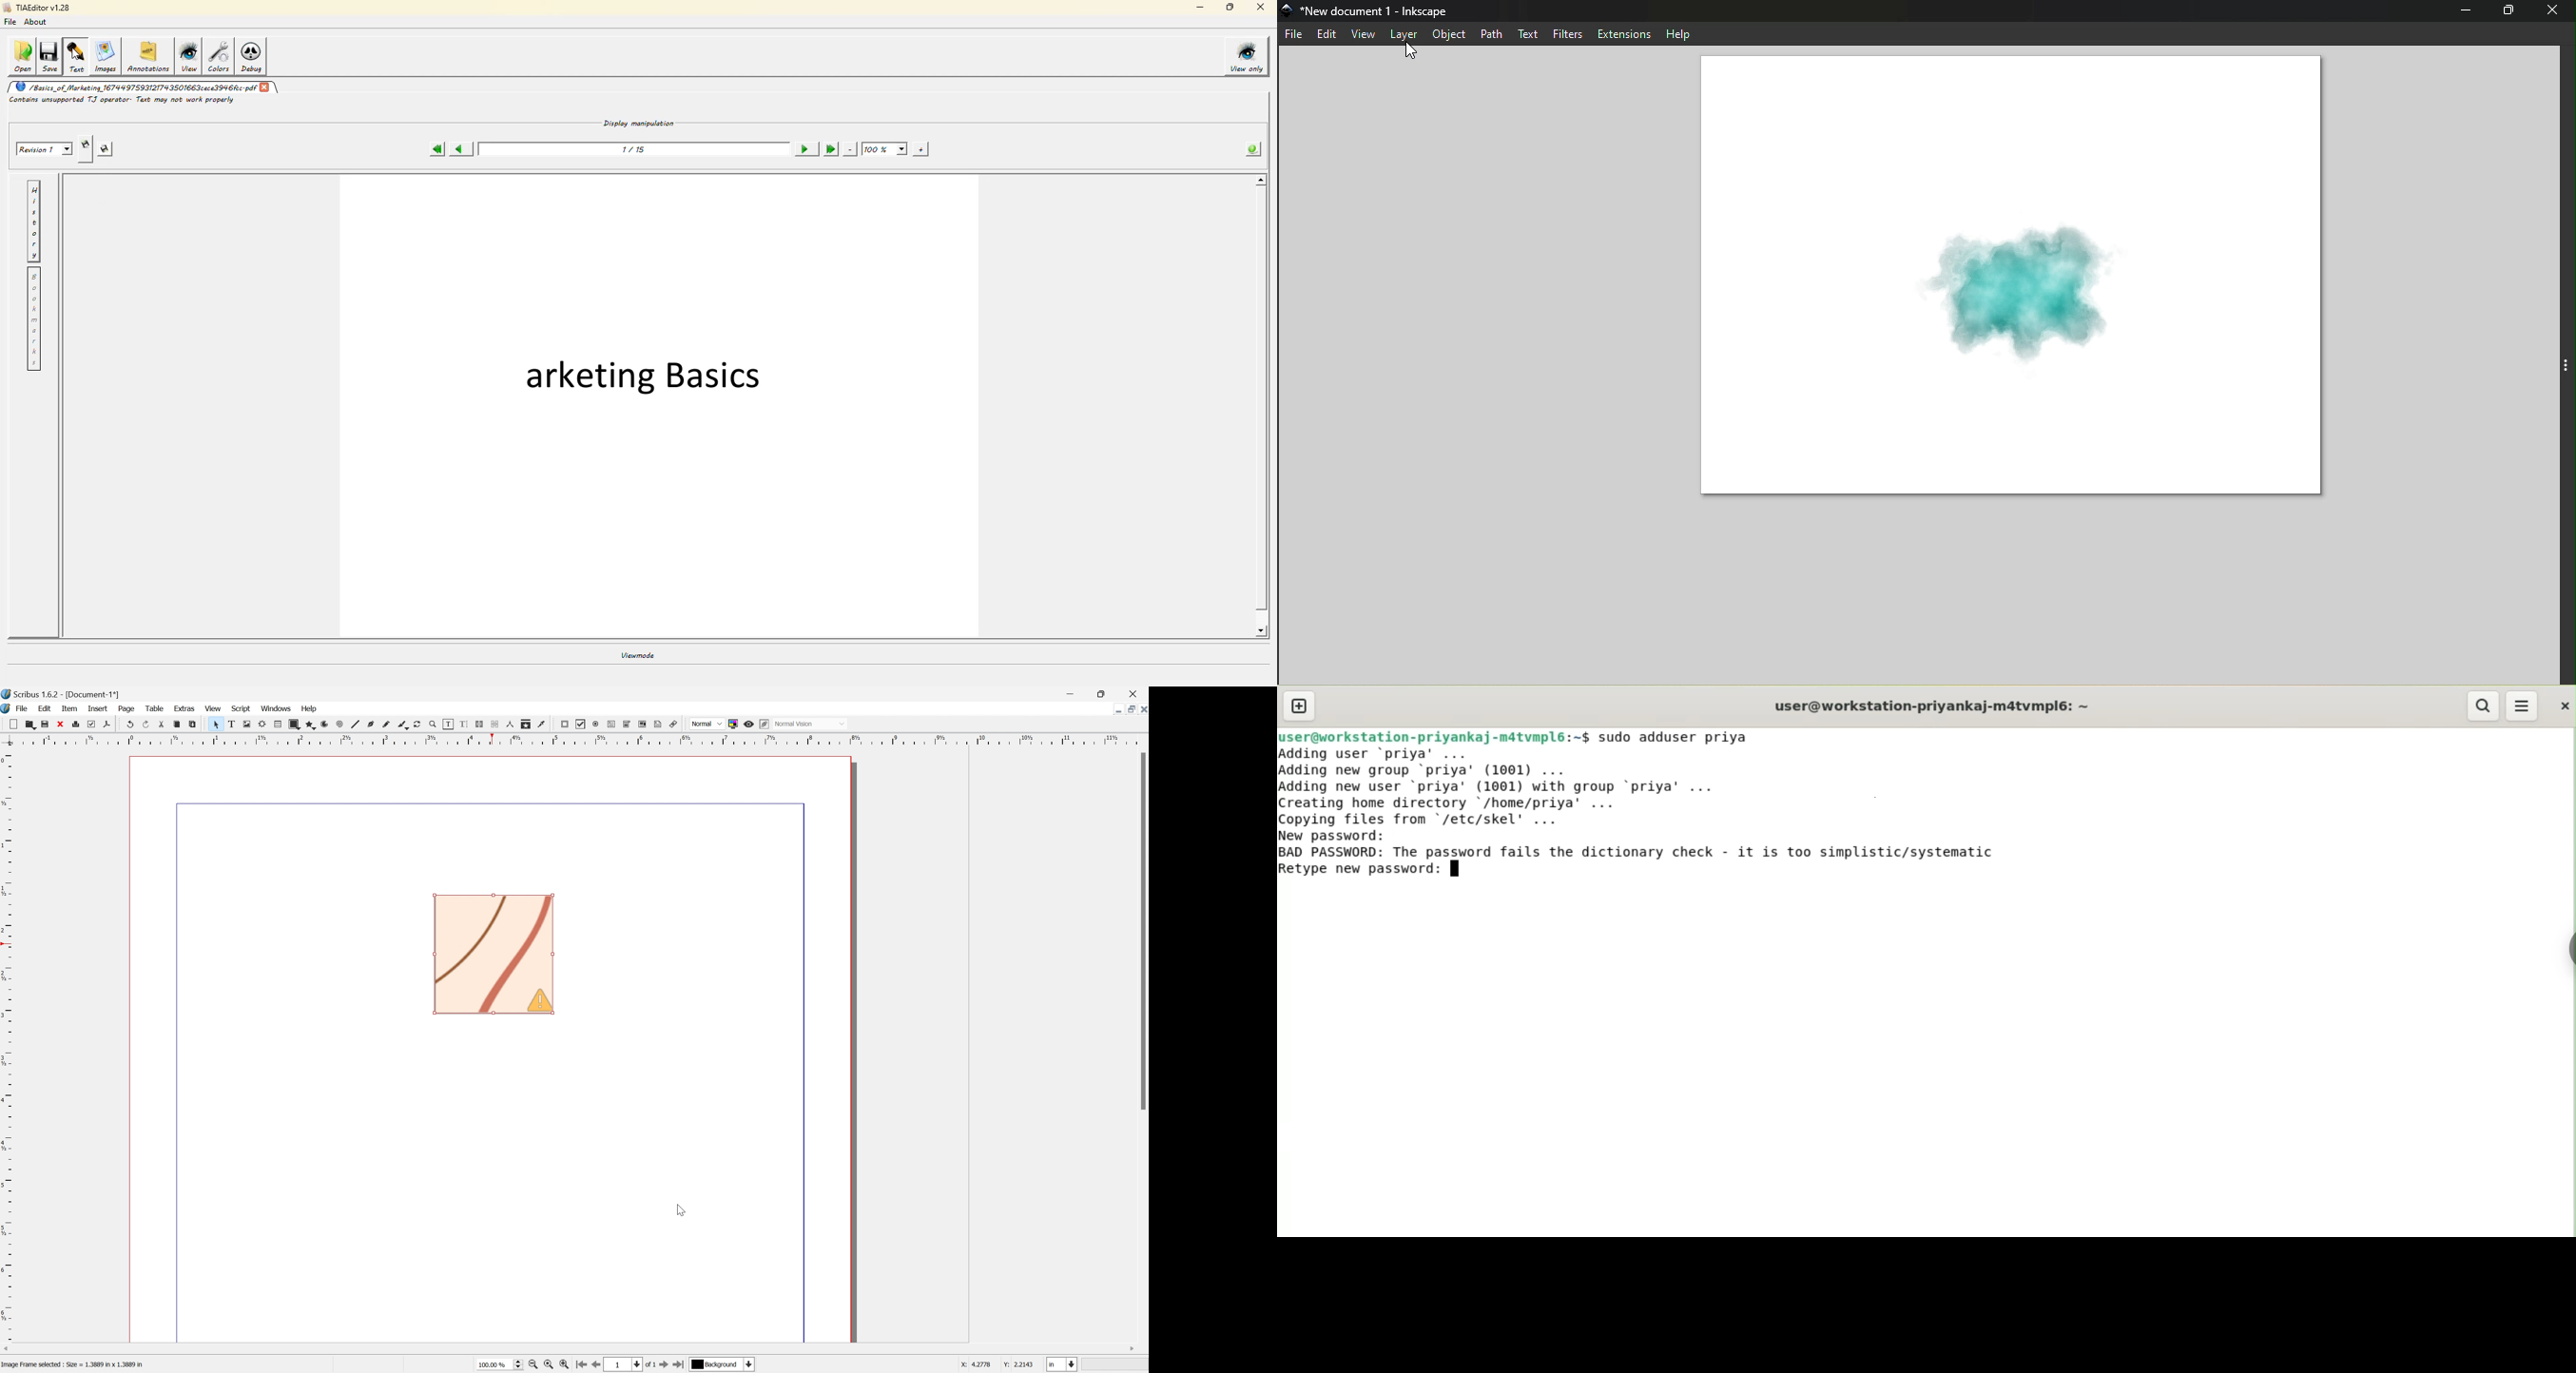 Image resolution: width=2576 pixels, height=1400 pixels. I want to click on Next Page, so click(667, 1365).